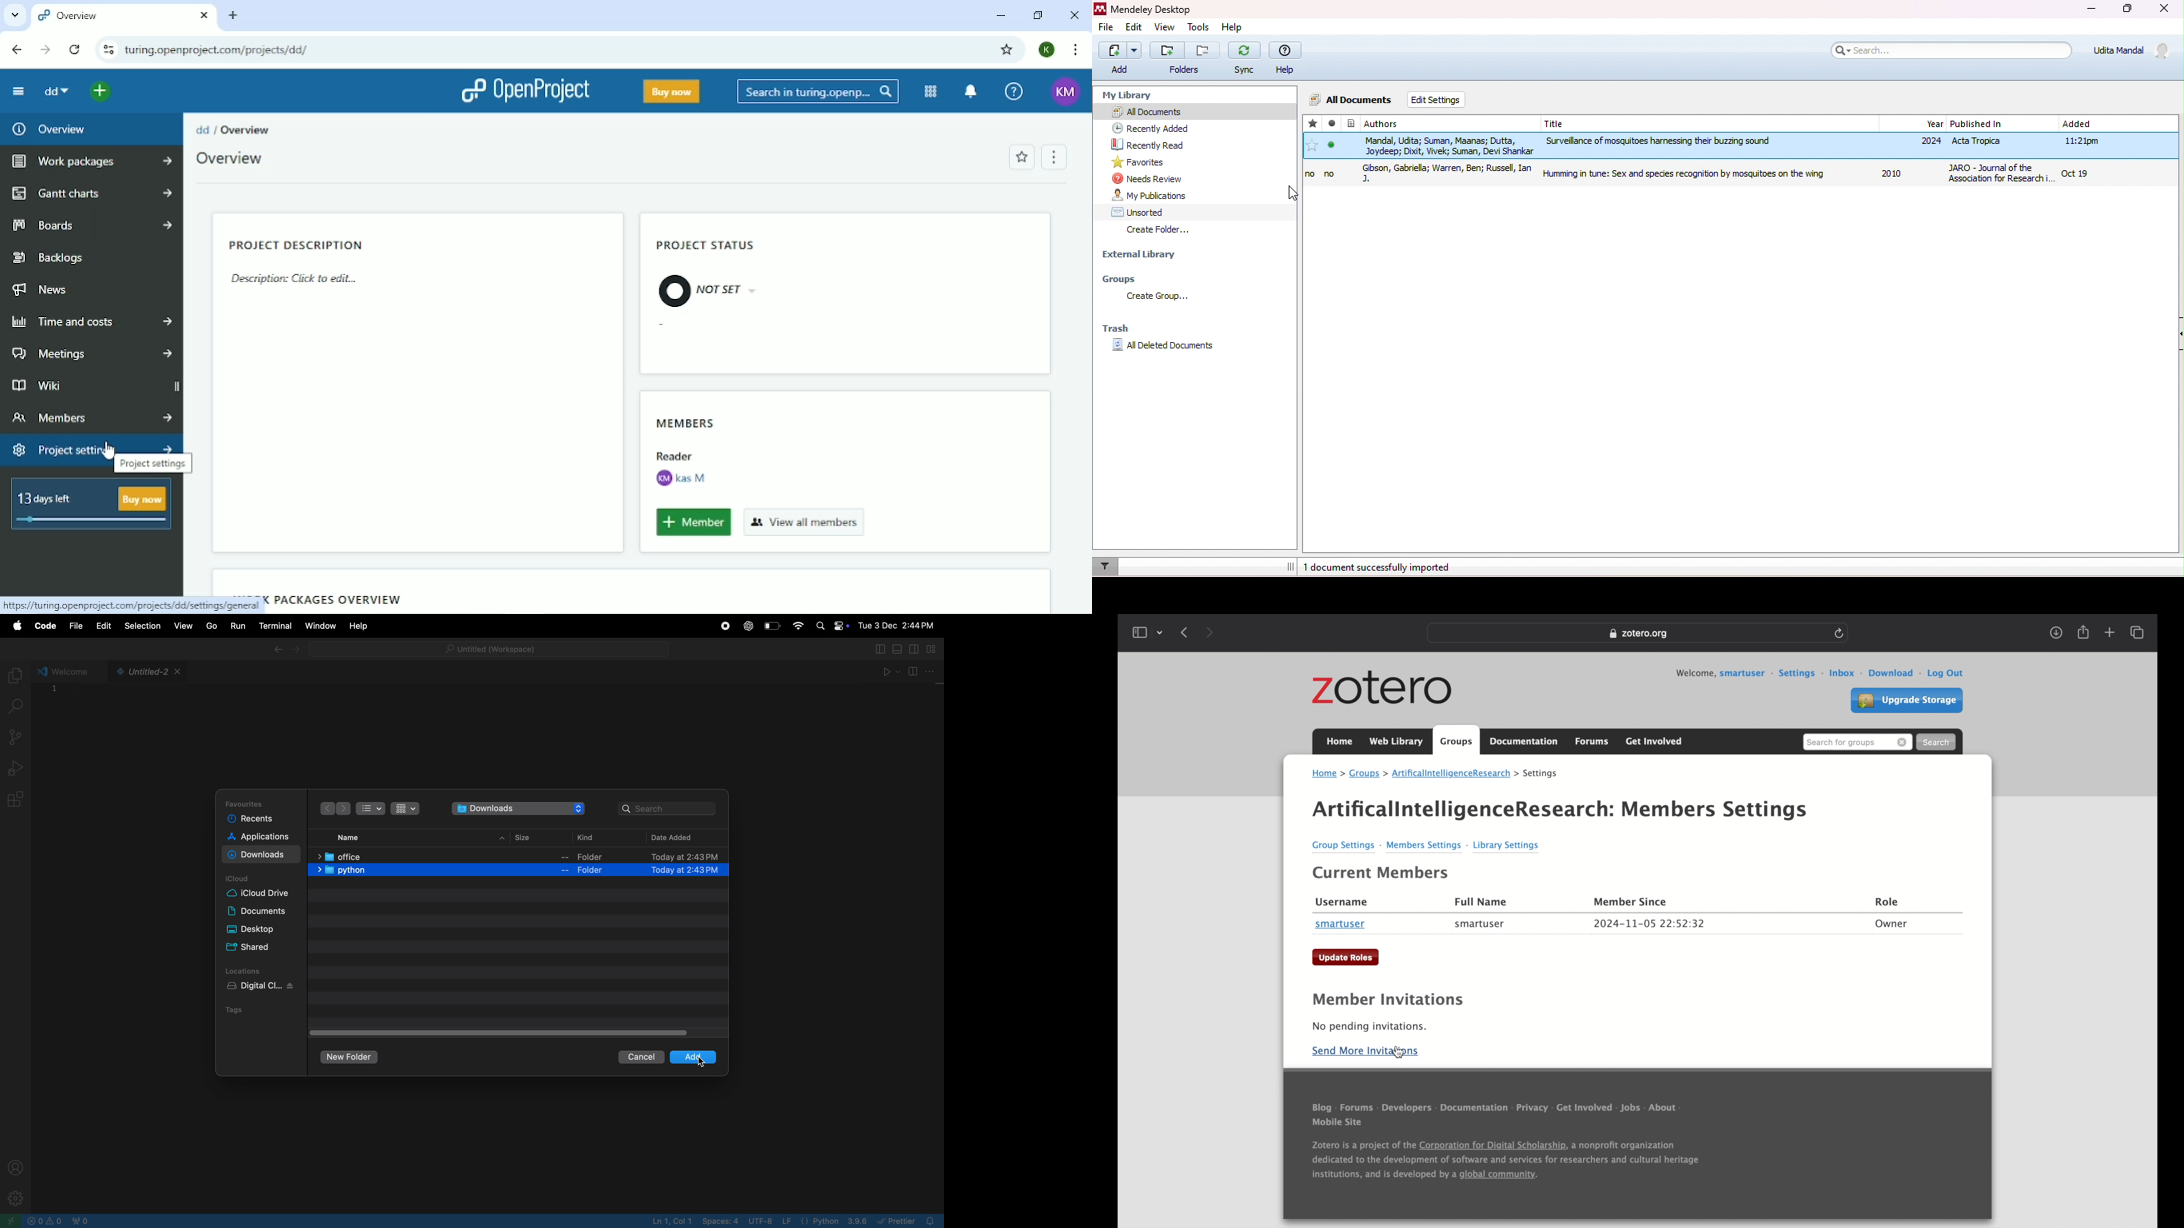  Describe the element at coordinates (223, 48) in the screenshot. I see `turing.openprojects.com/projects/dd/` at that location.